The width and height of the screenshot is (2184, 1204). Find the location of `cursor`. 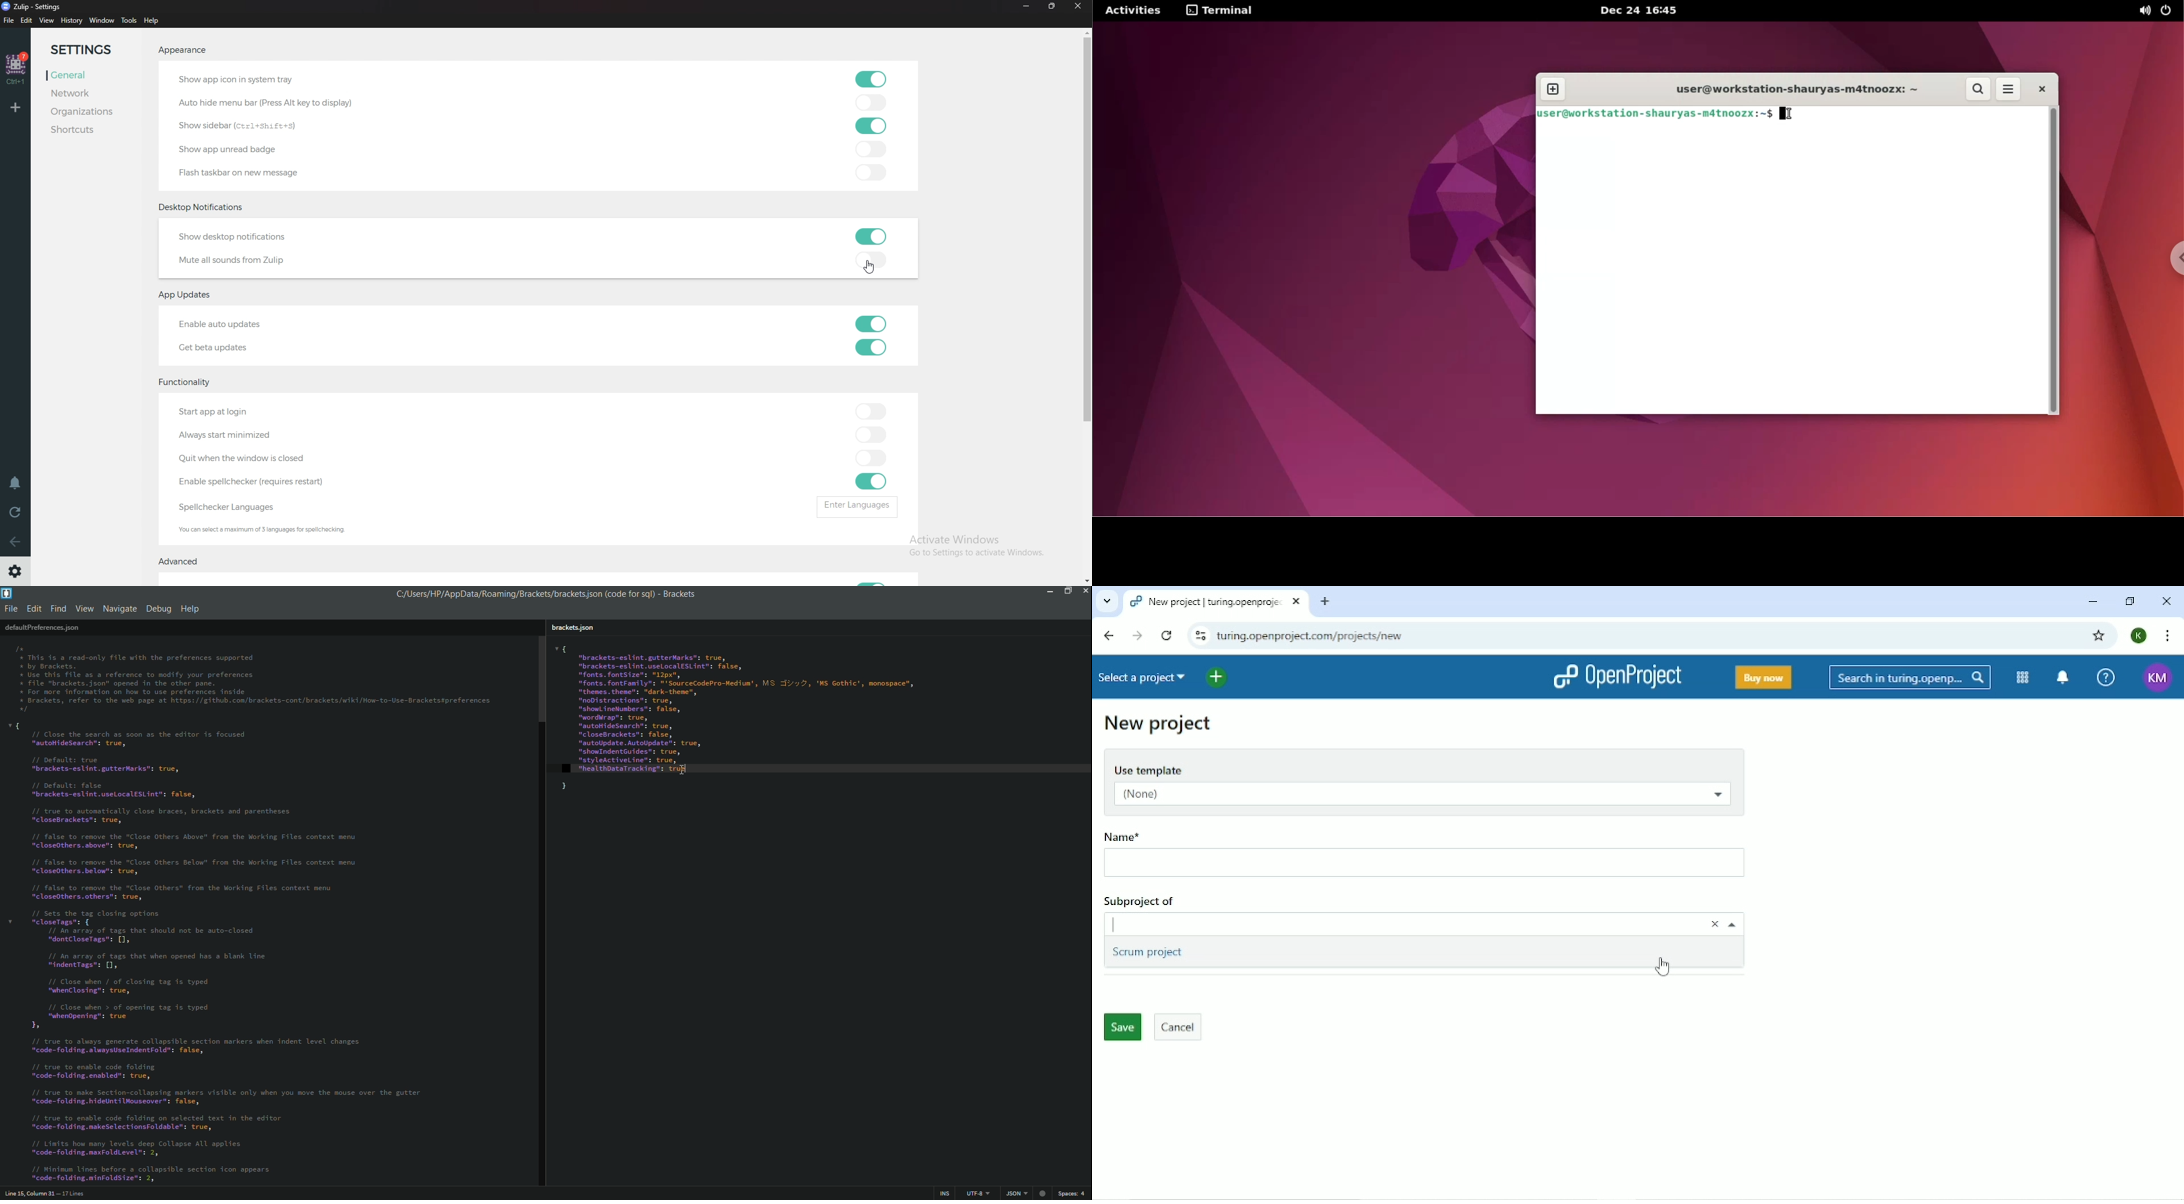

cursor is located at coordinates (1789, 113).